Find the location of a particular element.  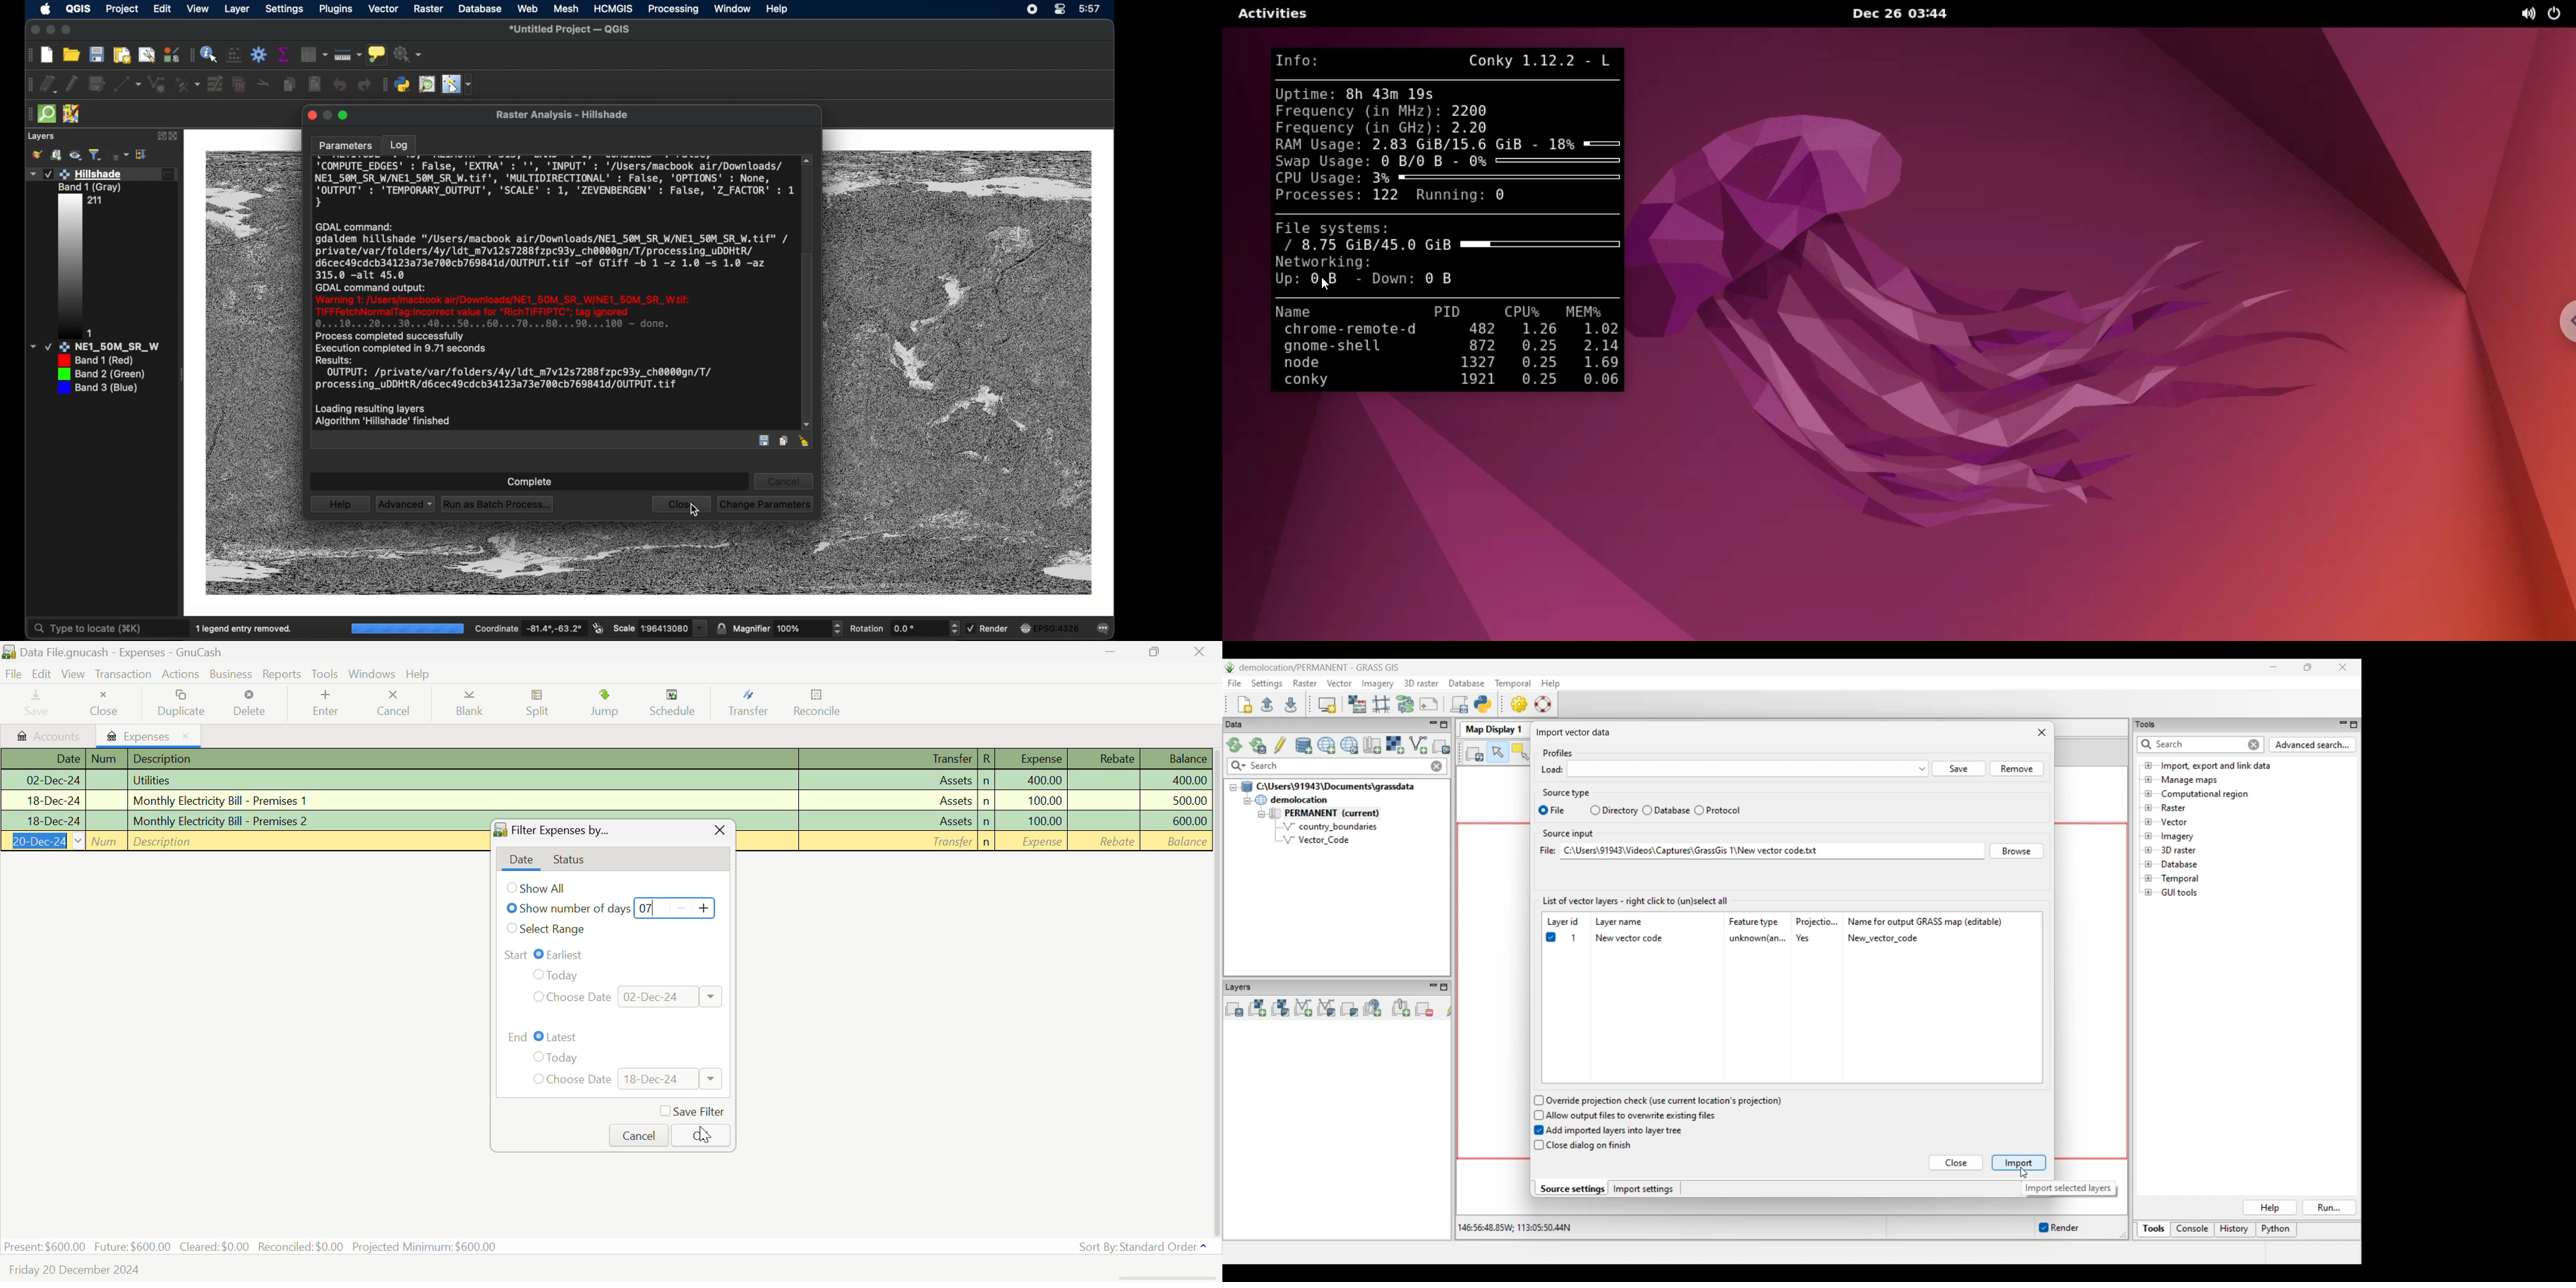

delete selected is located at coordinates (239, 83).